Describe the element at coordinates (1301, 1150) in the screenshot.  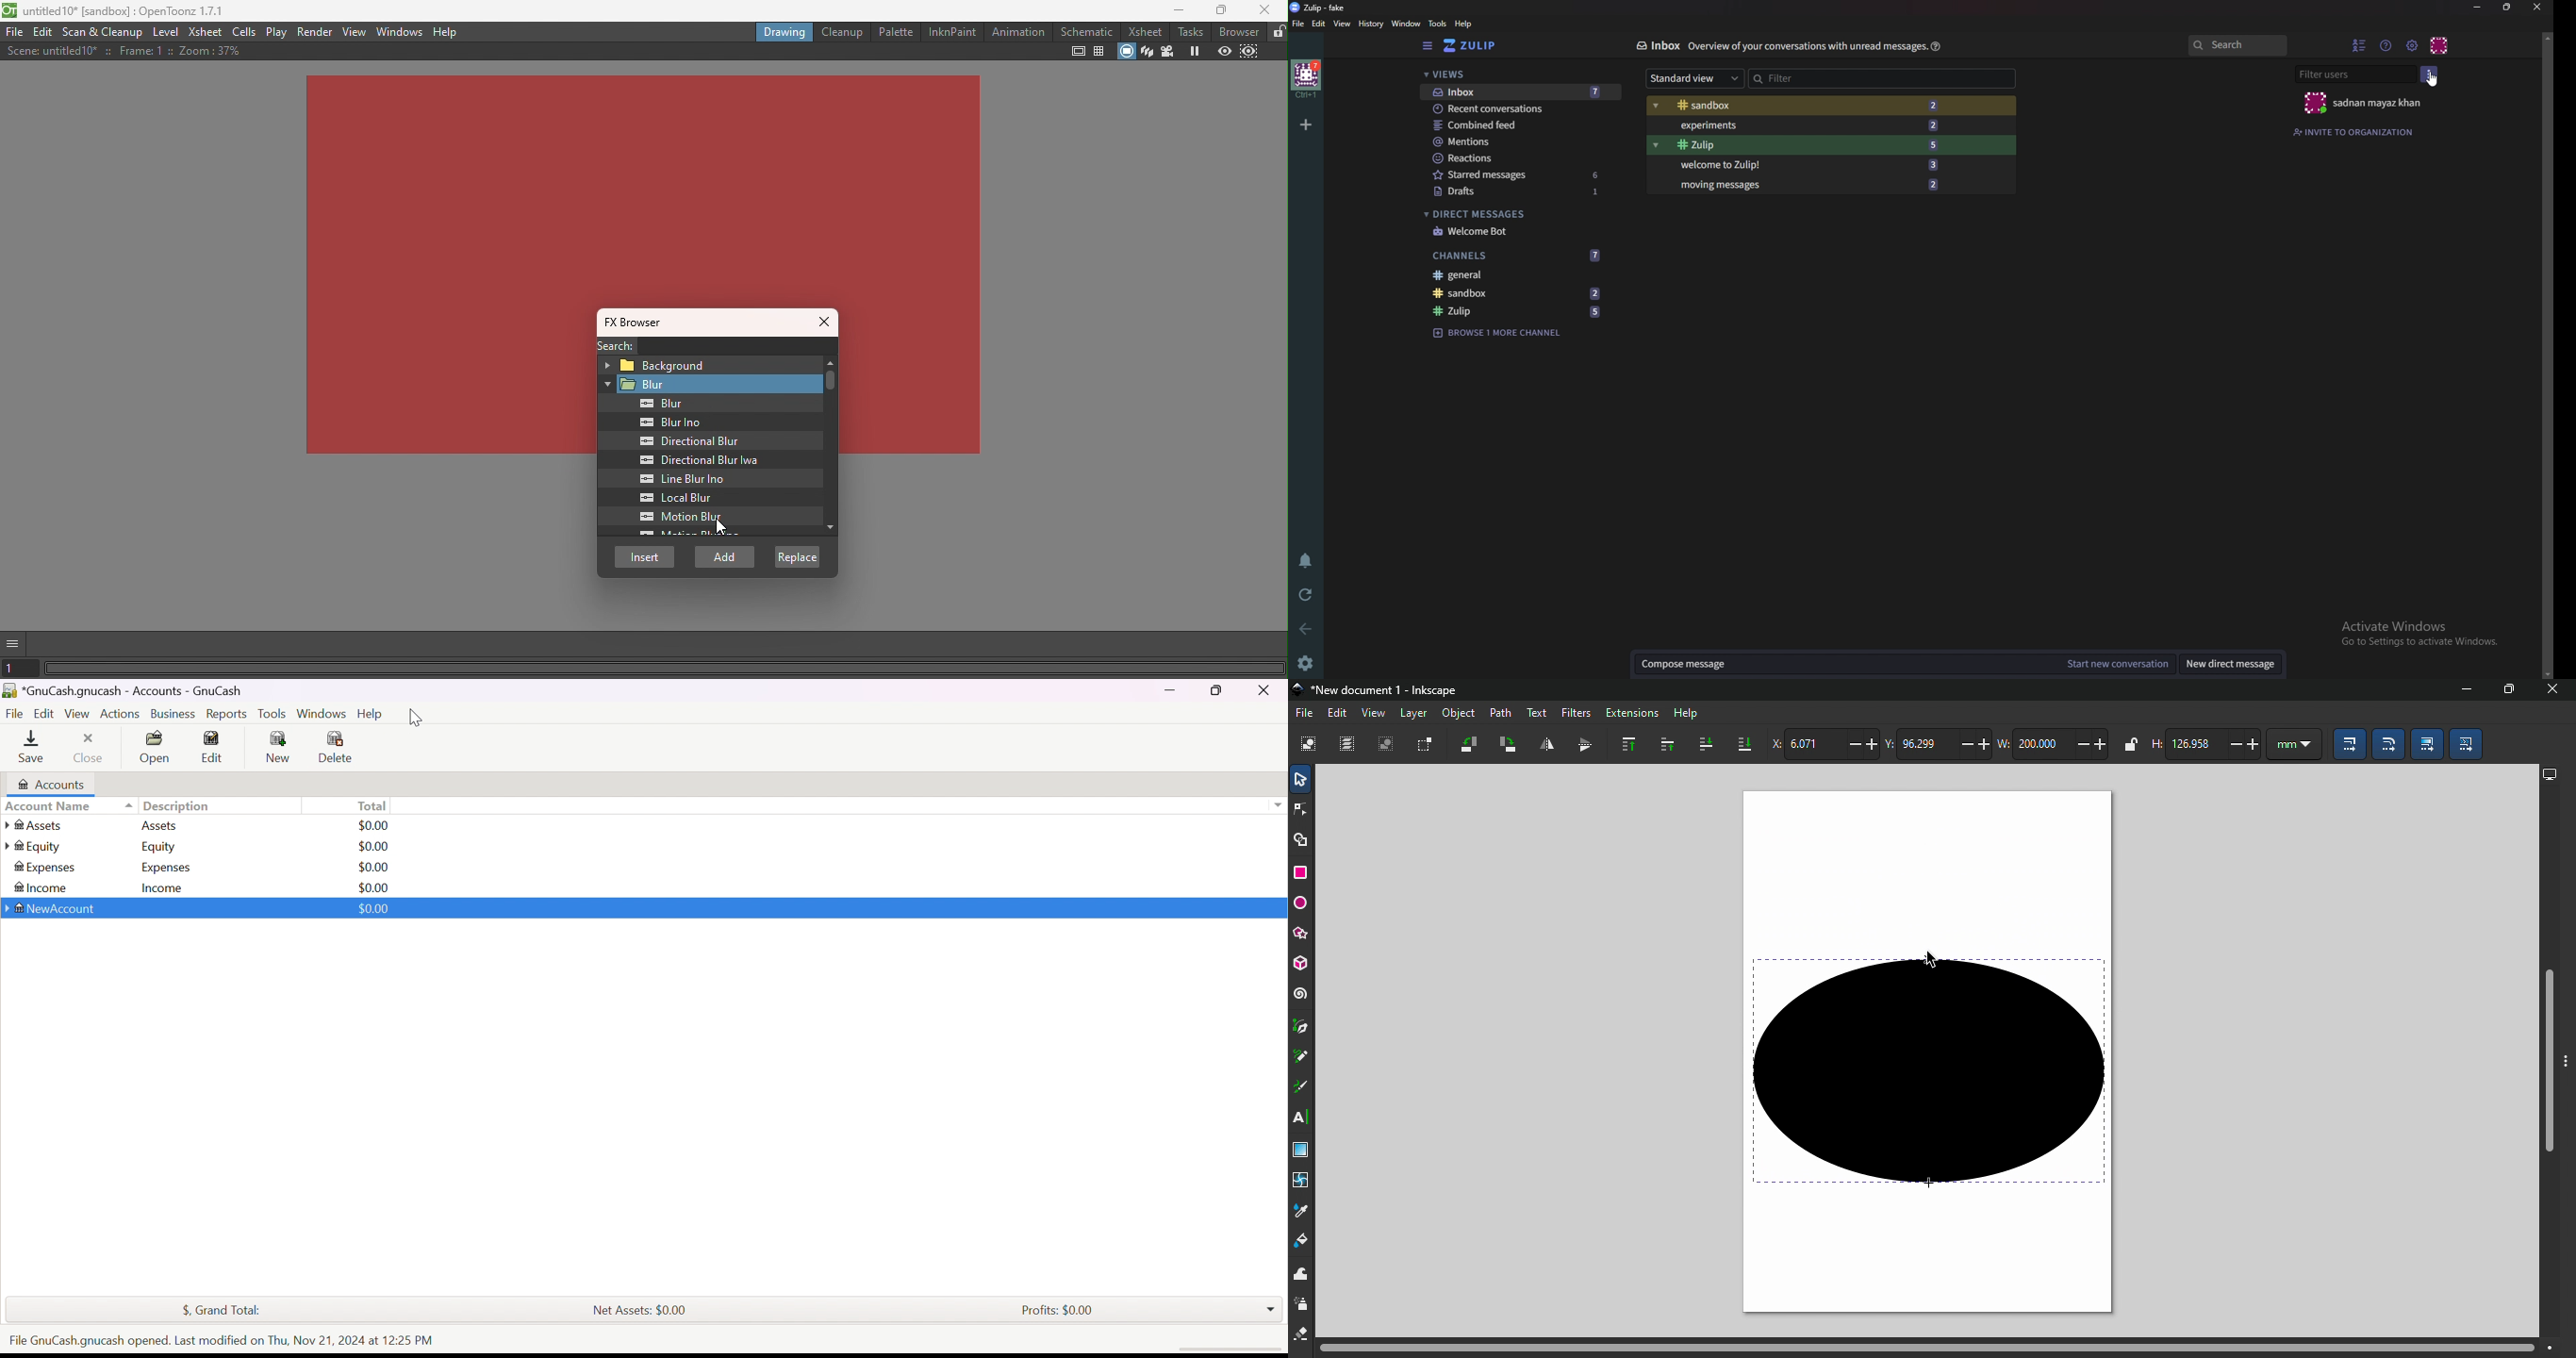
I see `Gradient` at that location.